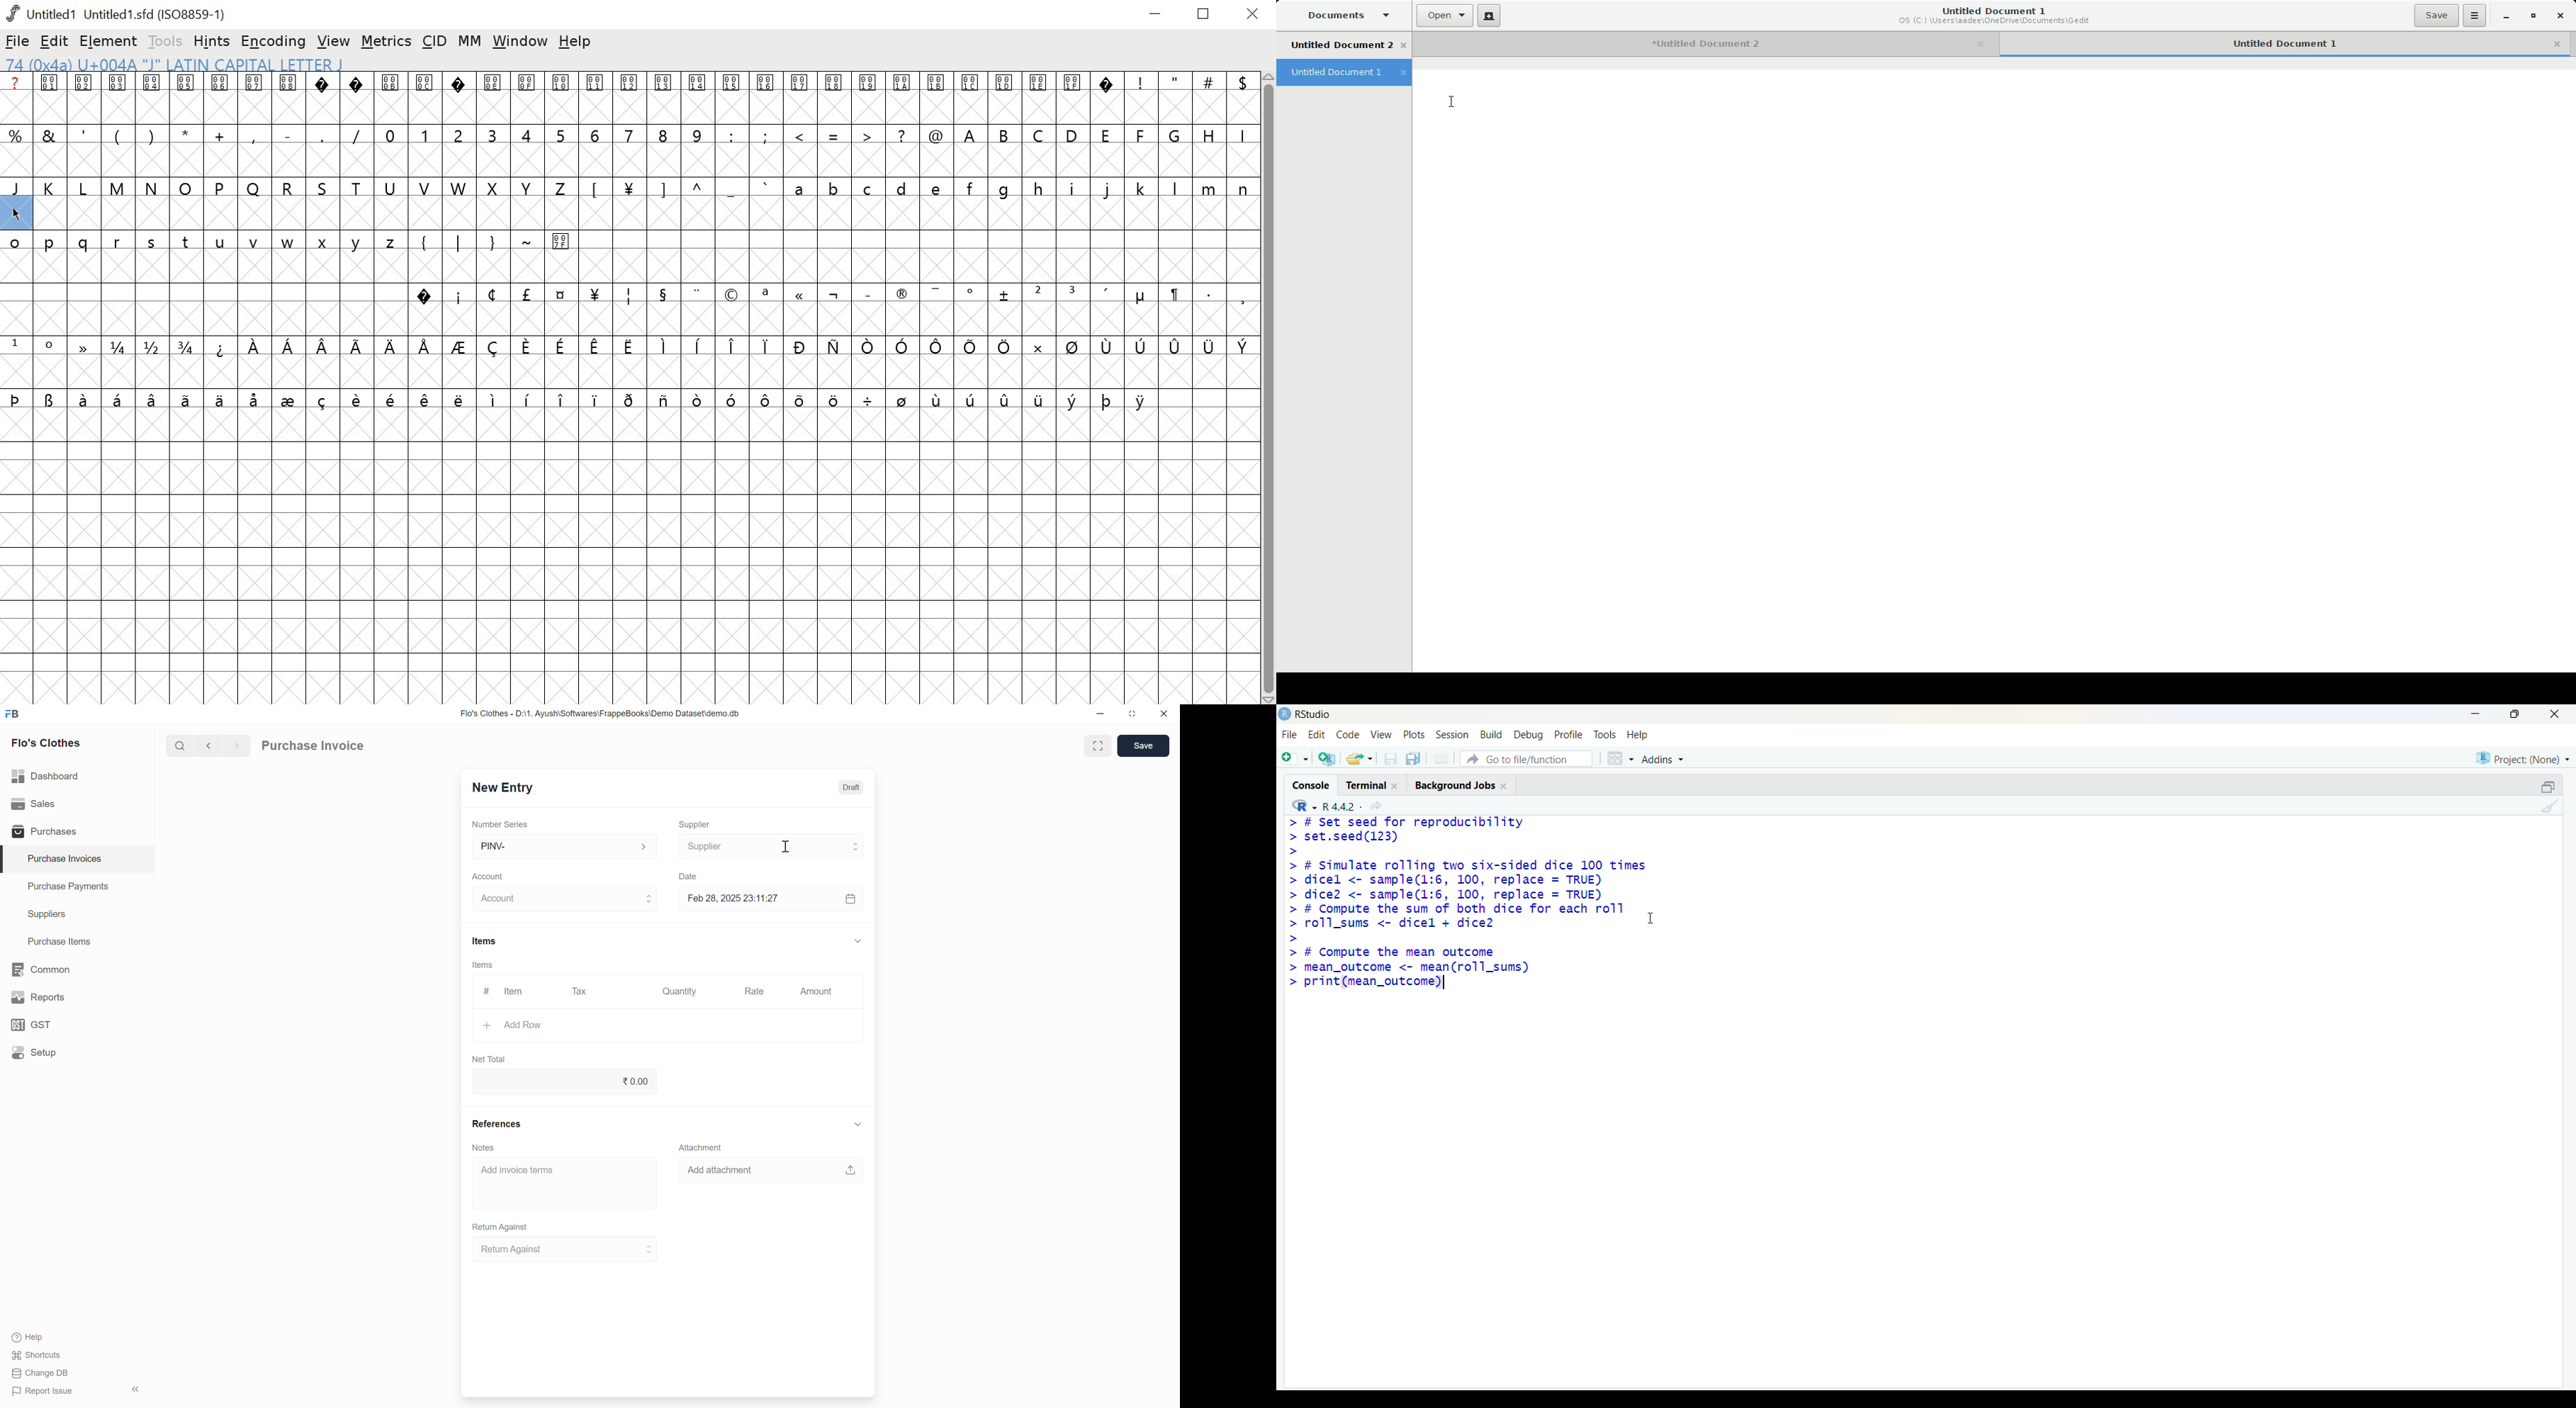 The height and width of the screenshot is (1428, 2576). I want to click on Supplier, so click(772, 847).